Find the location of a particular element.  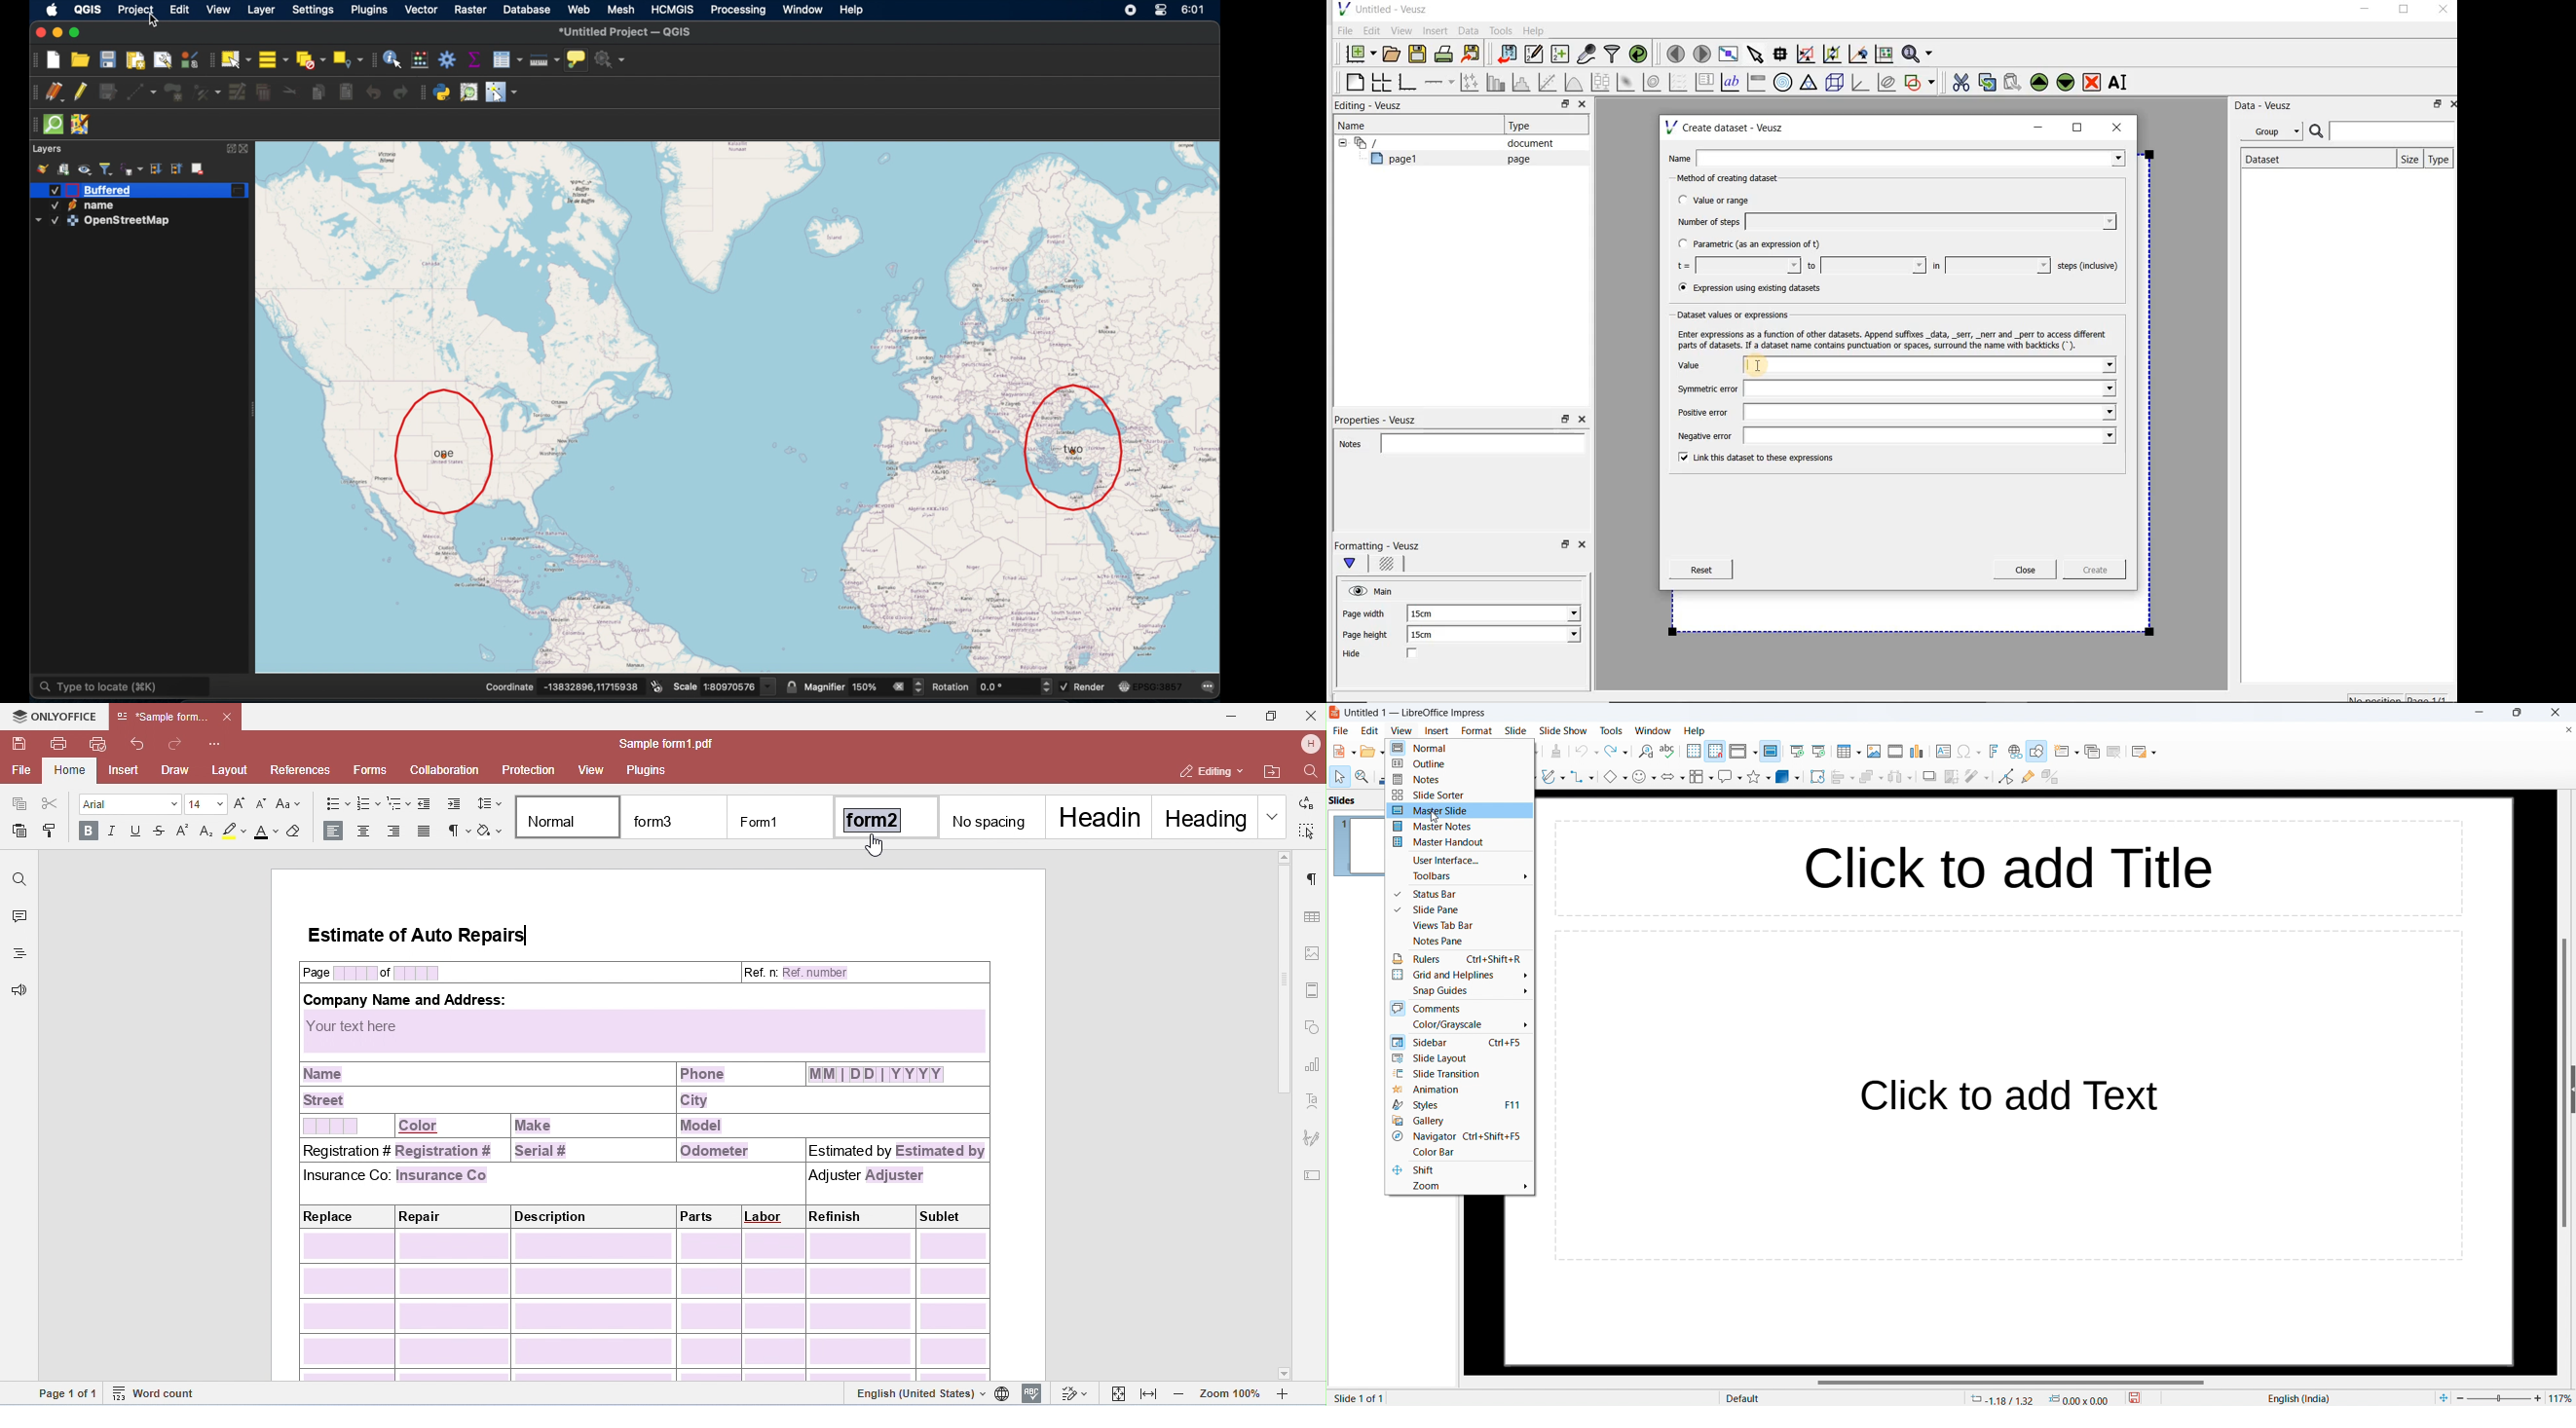

crop is located at coordinates (1952, 777).